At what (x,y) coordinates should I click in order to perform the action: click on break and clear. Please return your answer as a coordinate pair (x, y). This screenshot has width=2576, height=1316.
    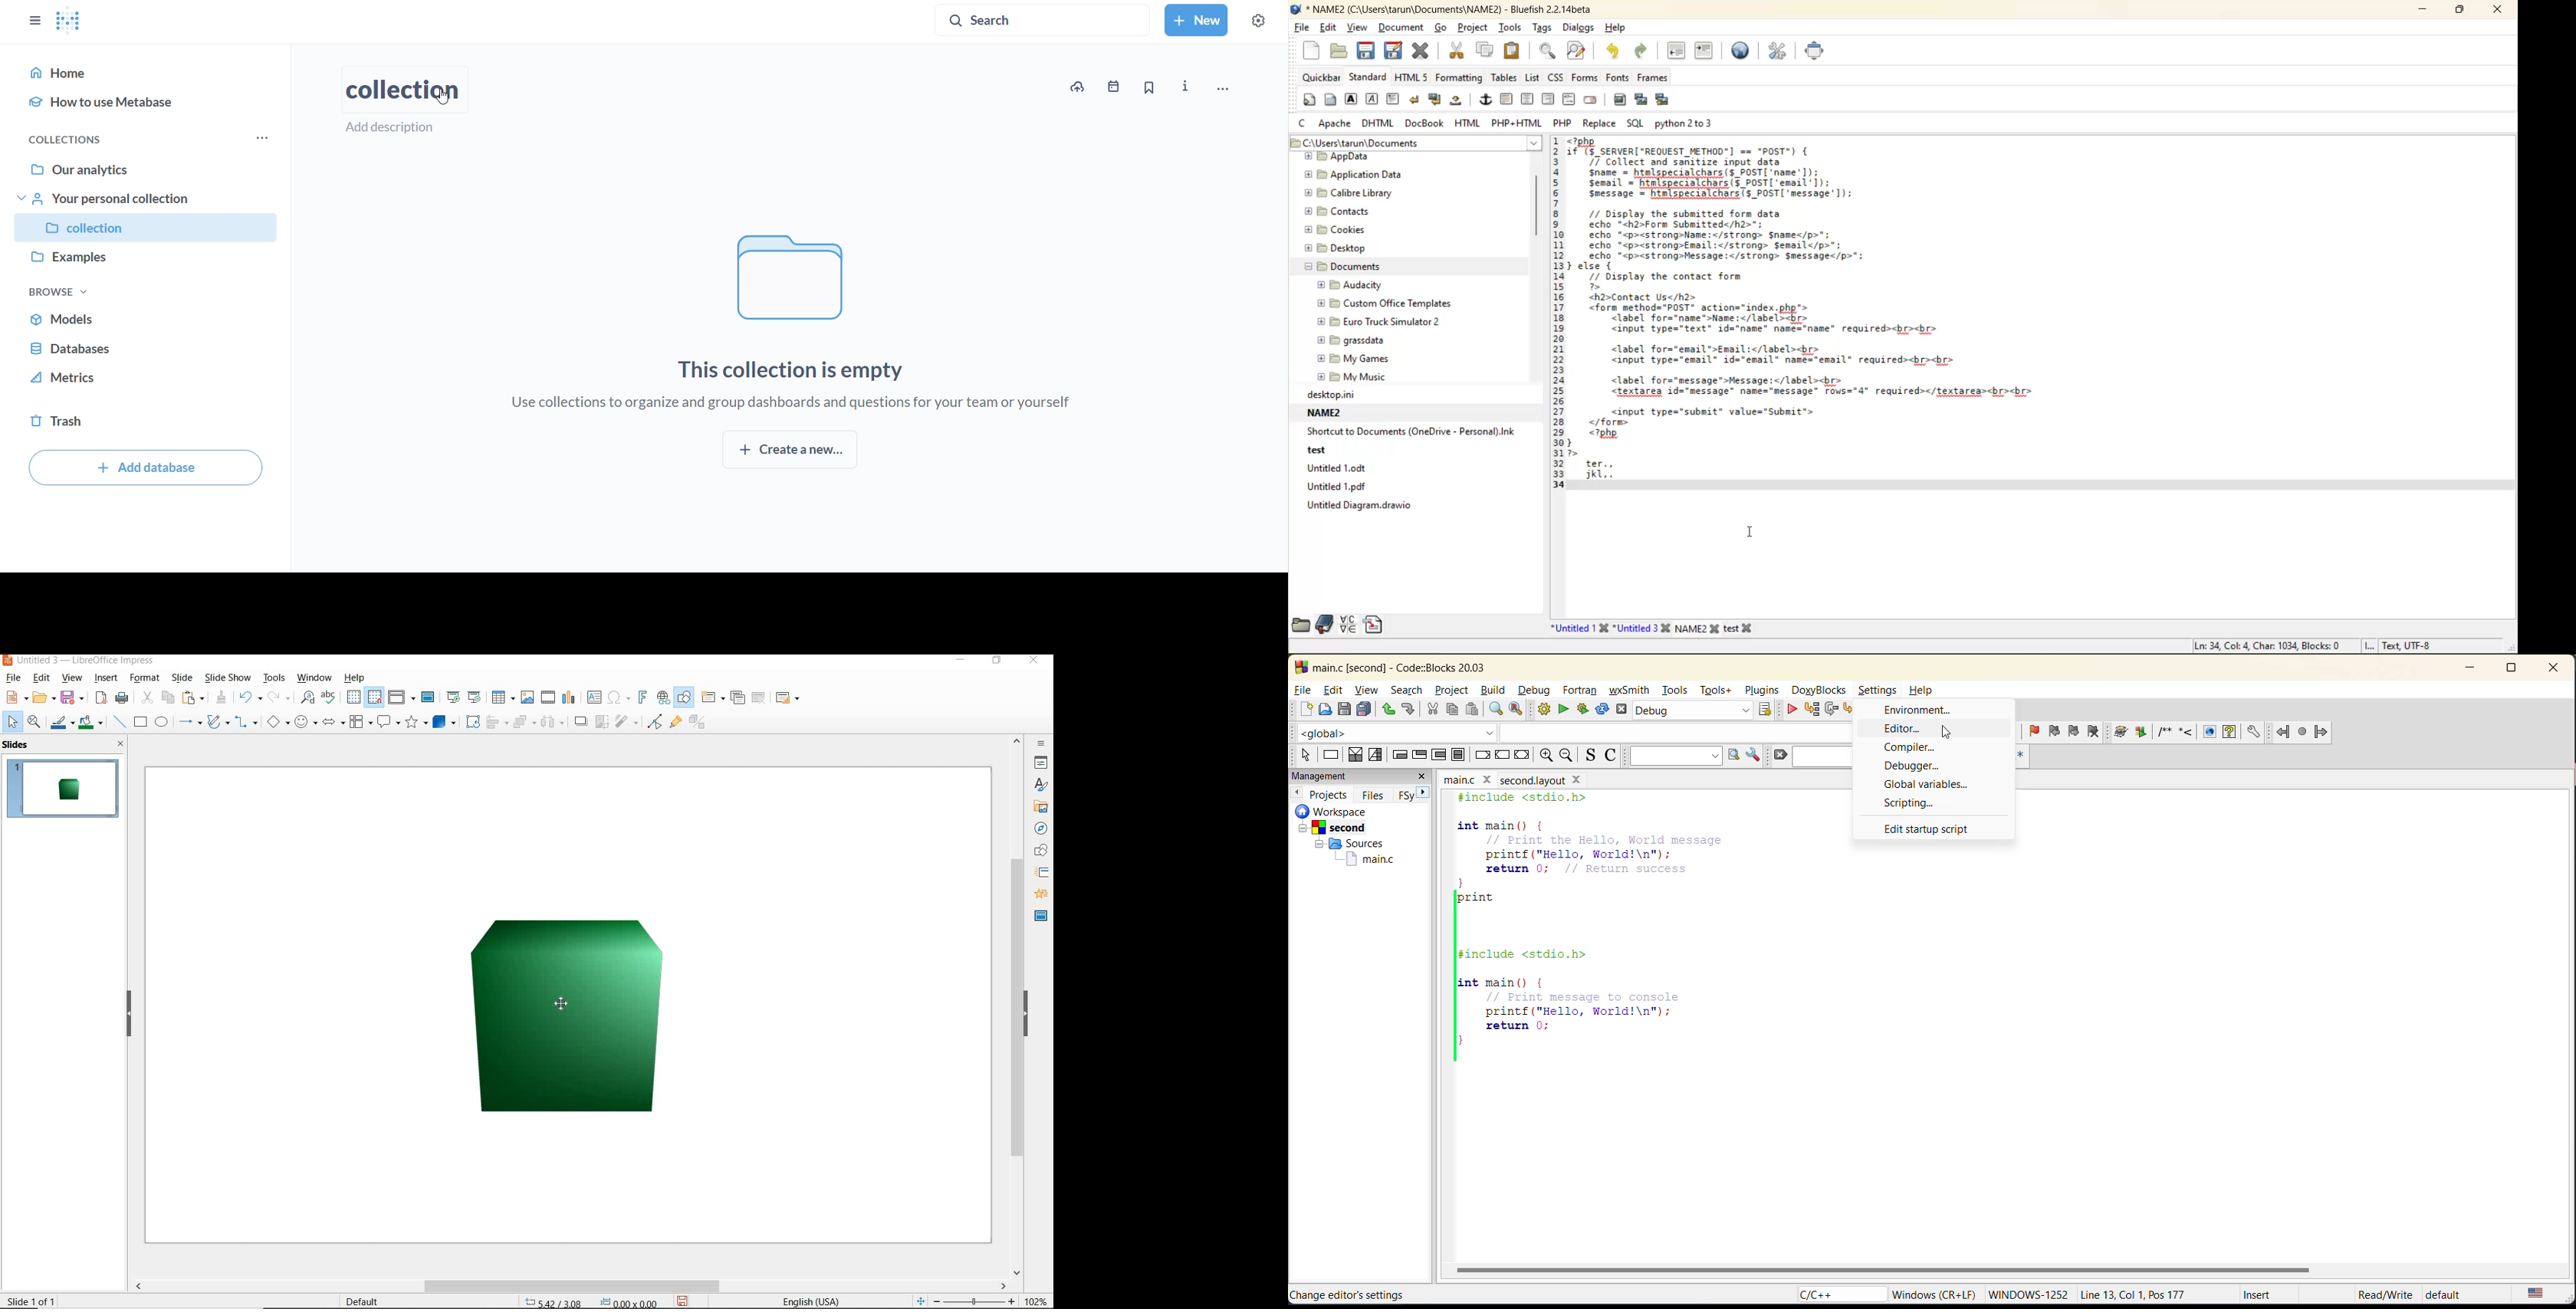
    Looking at the image, I should click on (1437, 100).